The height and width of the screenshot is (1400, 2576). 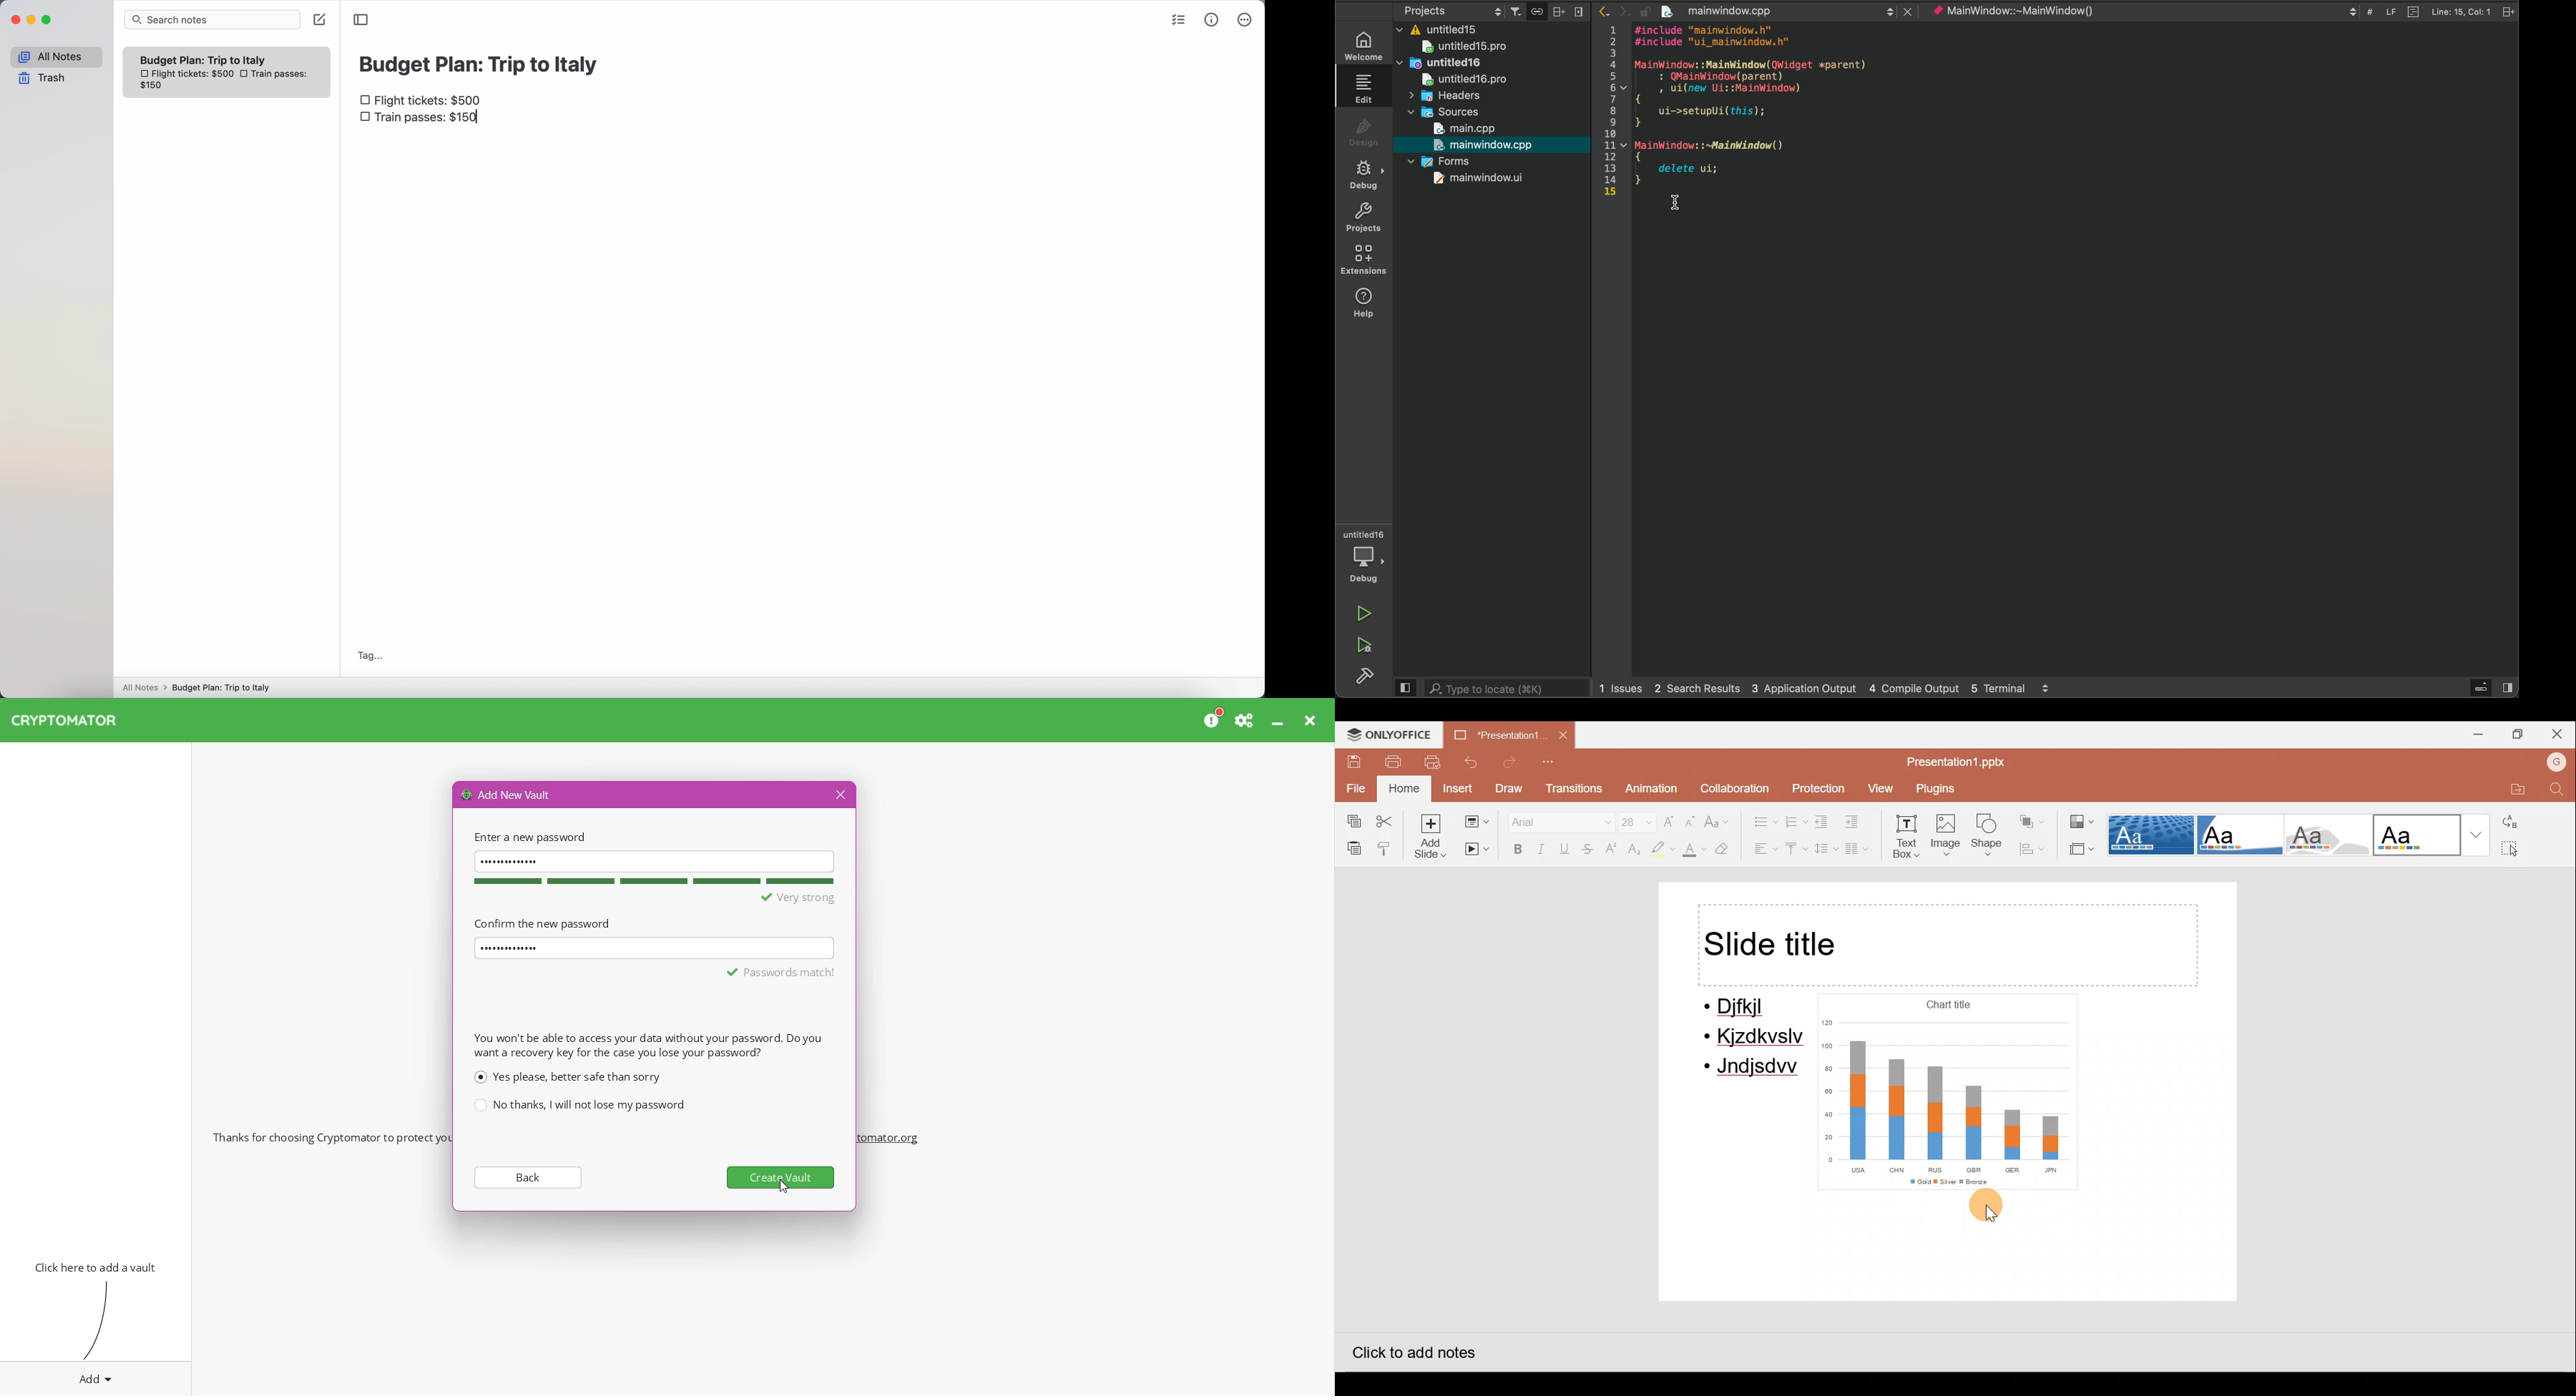 I want to click on Horizontal align, so click(x=1762, y=850).